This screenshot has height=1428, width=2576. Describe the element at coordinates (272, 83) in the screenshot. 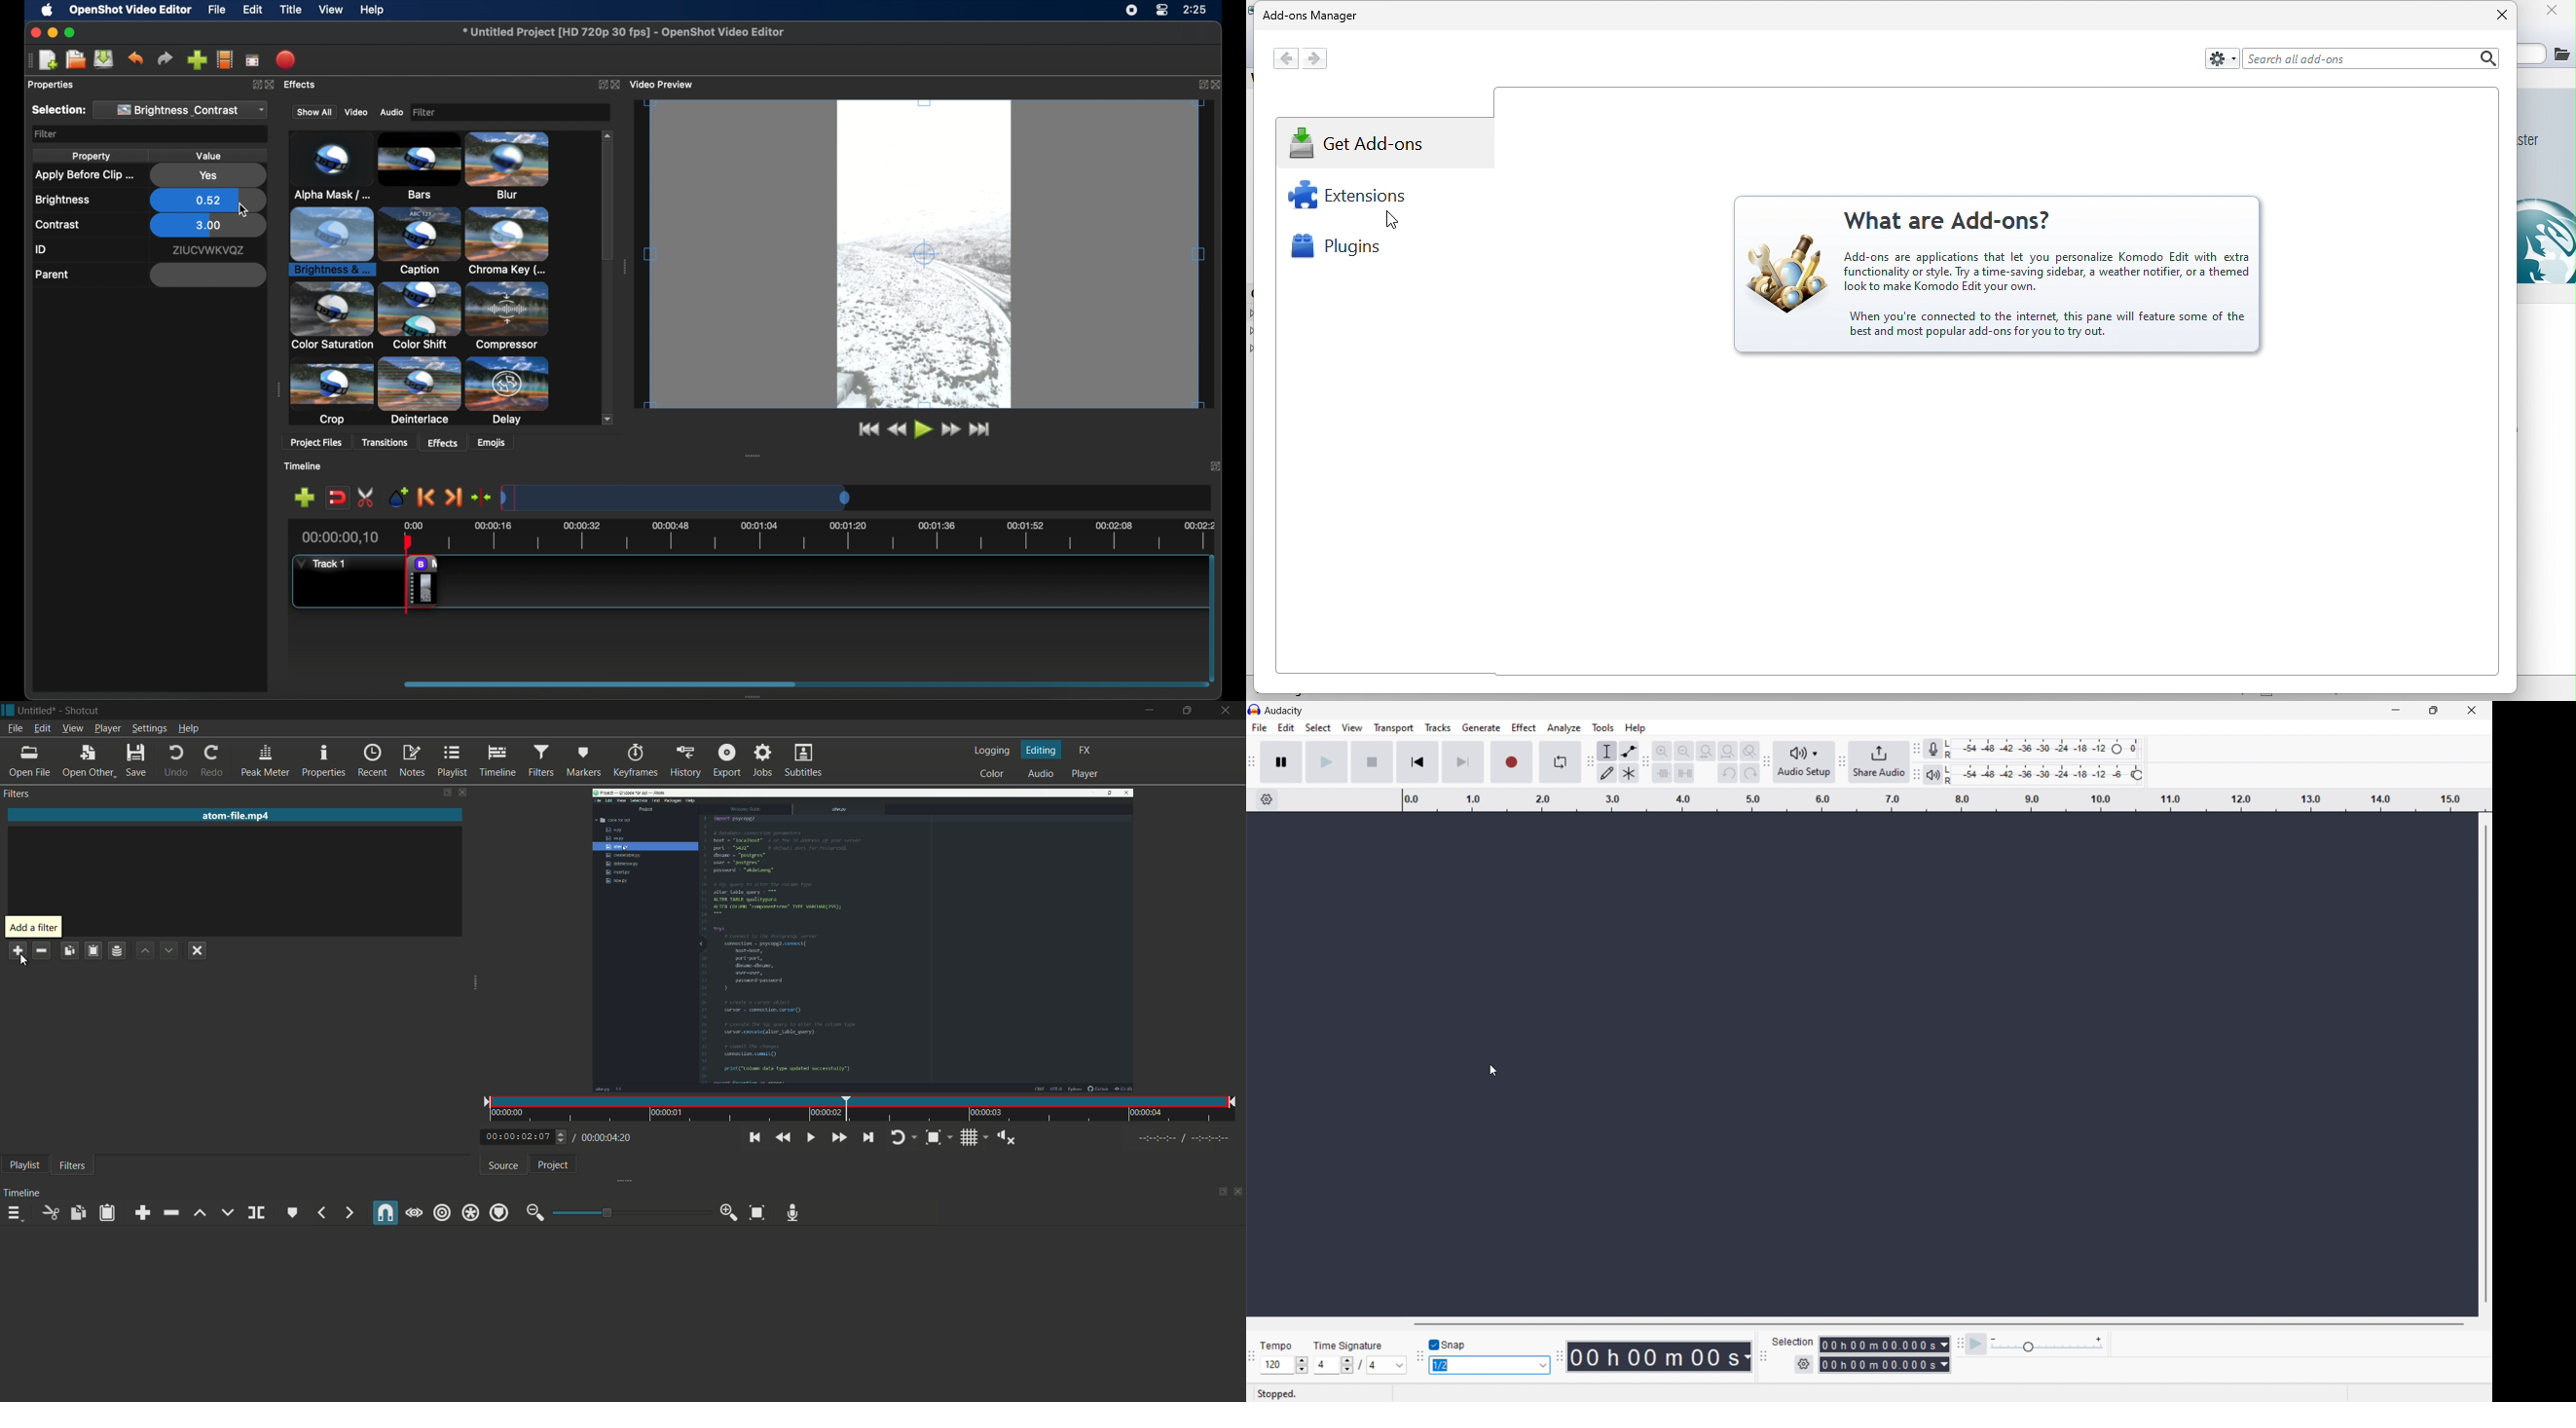

I see `` at that location.